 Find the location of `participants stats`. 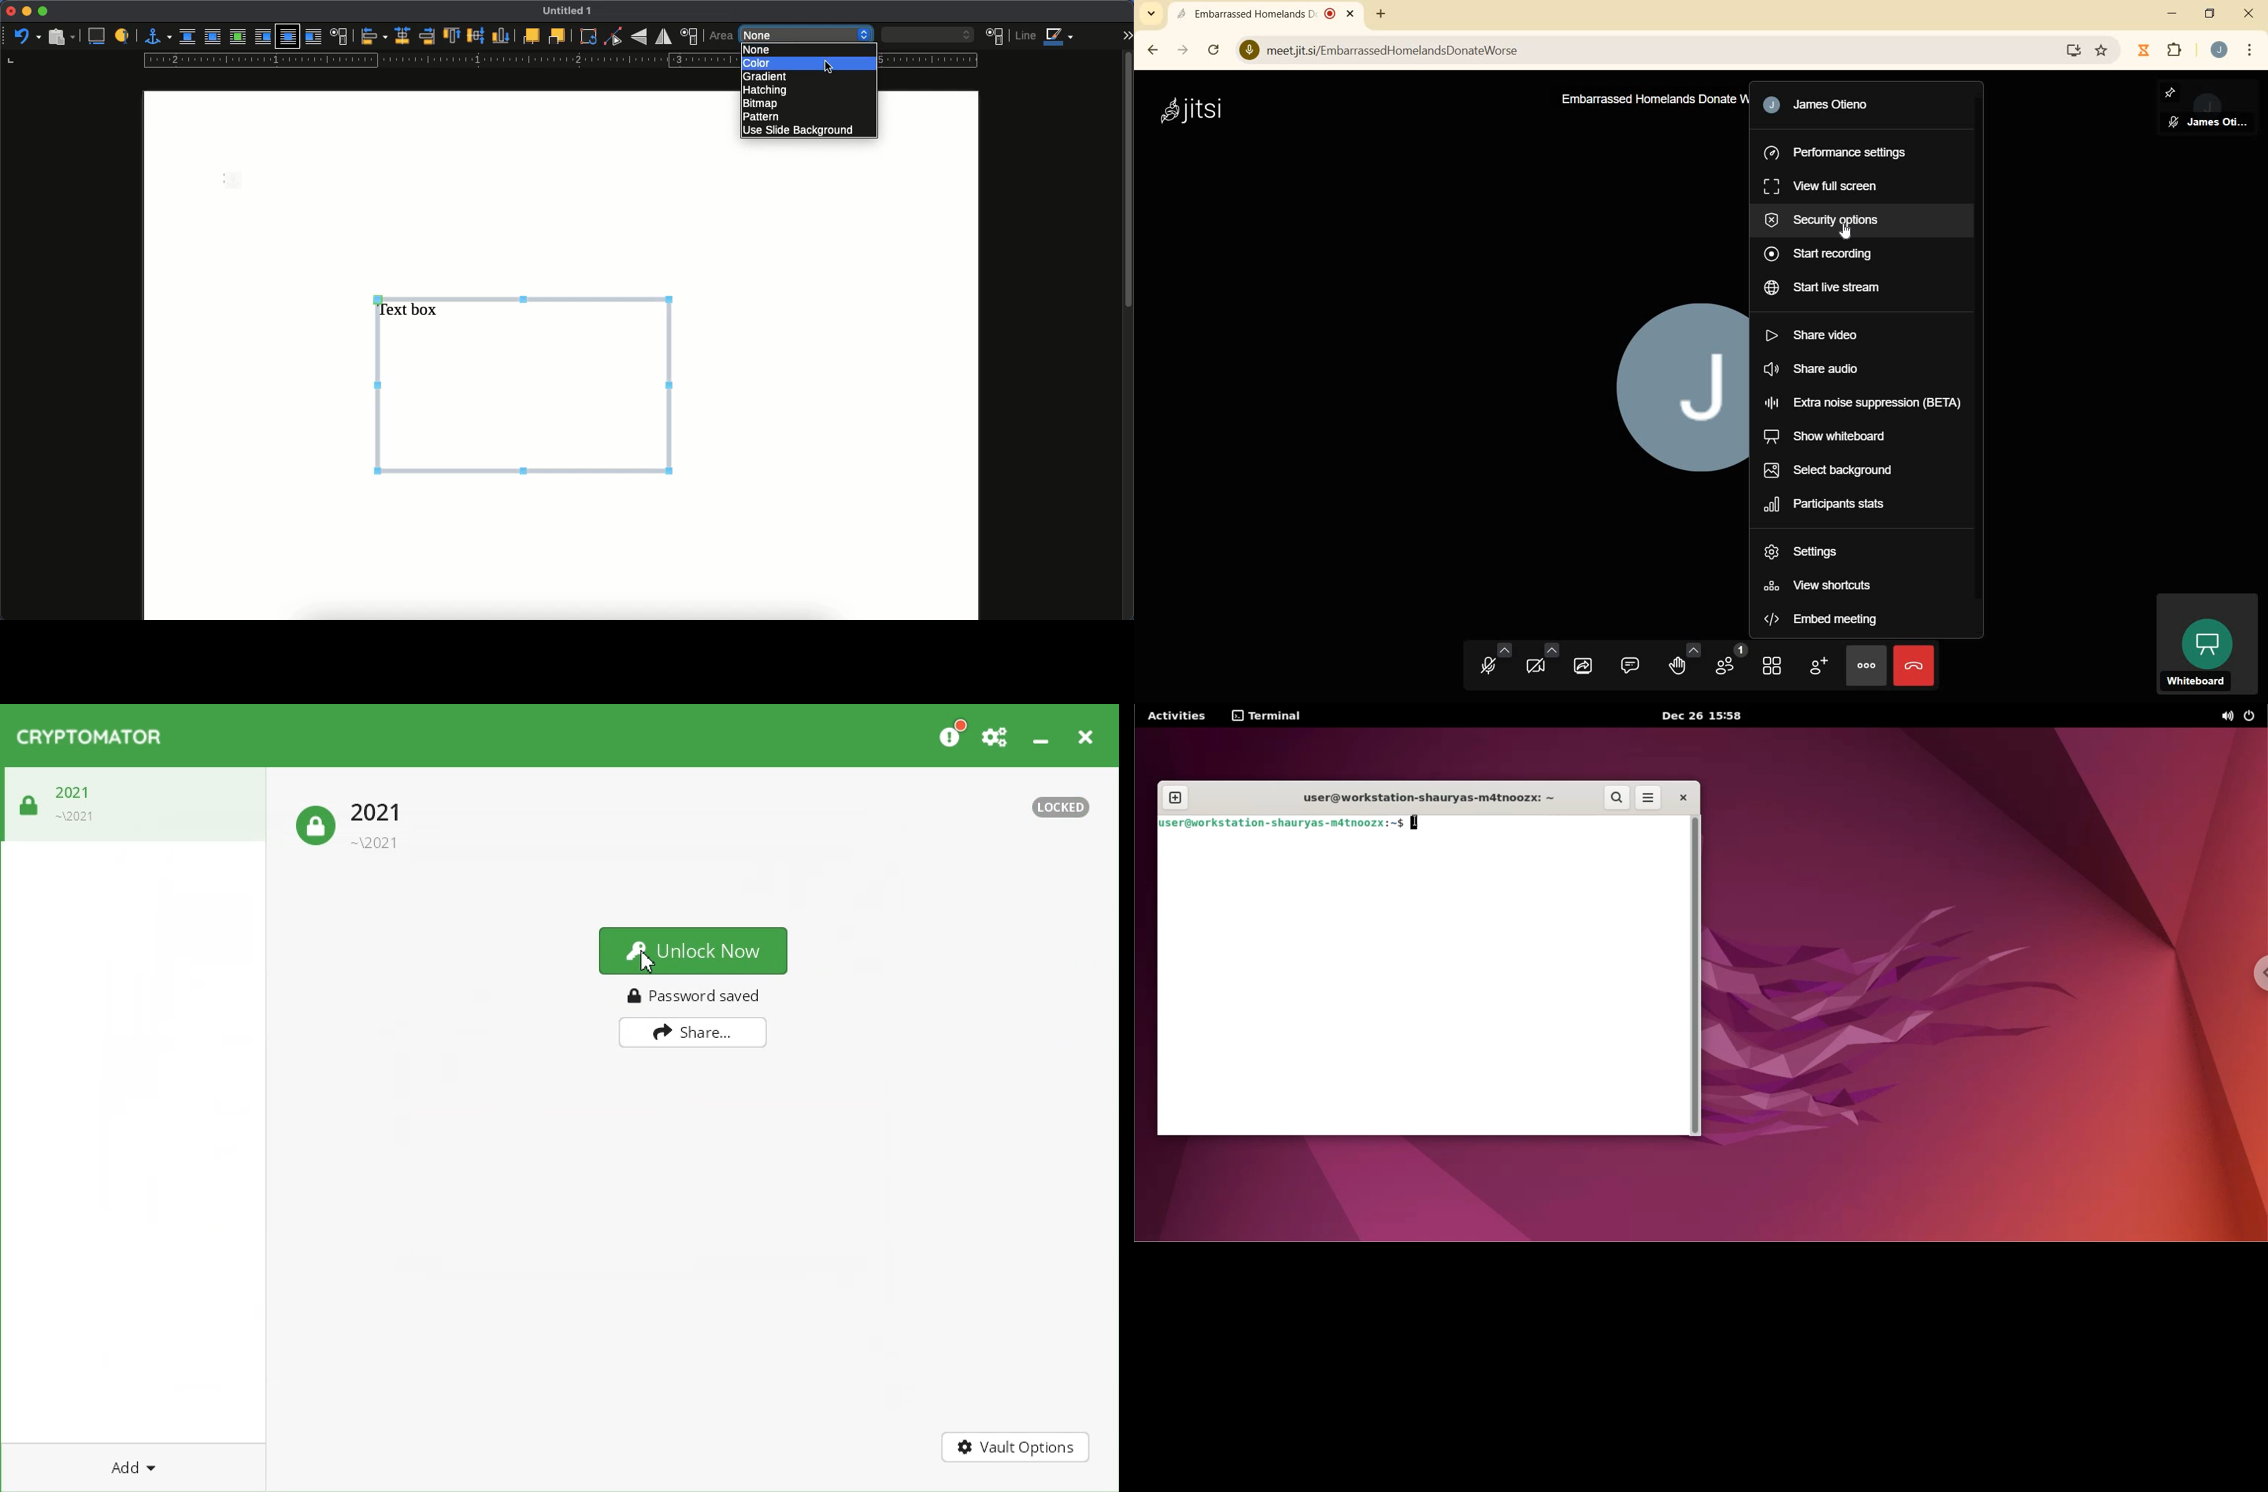

participants stats is located at coordinates (1845, 507).